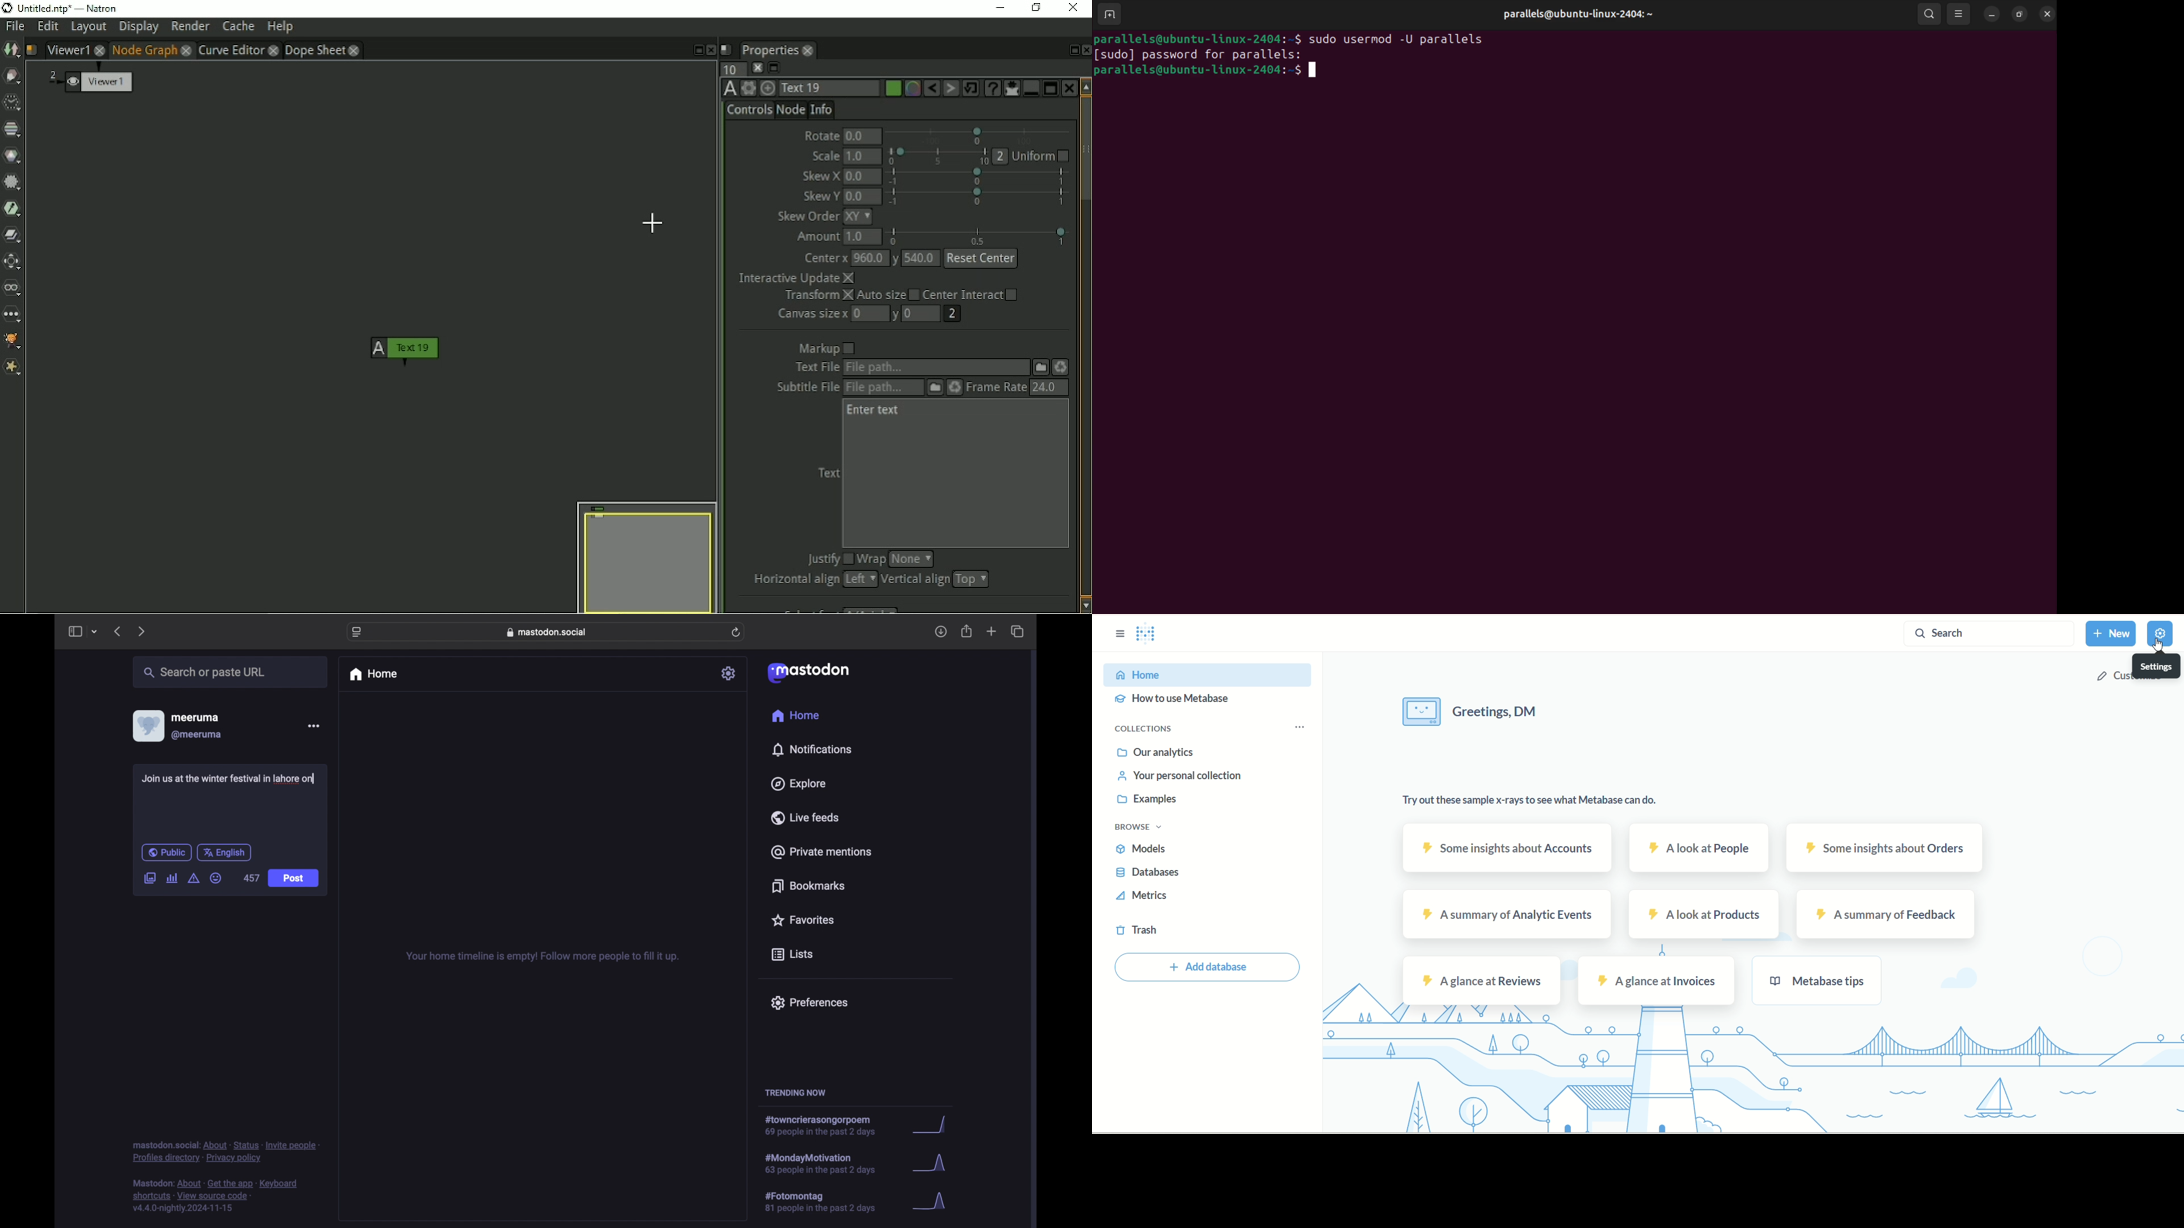  What do you see at coordinates (1030, 88) in the screenshot?
I see `Merge panel` at bounding box center [1030, 88].